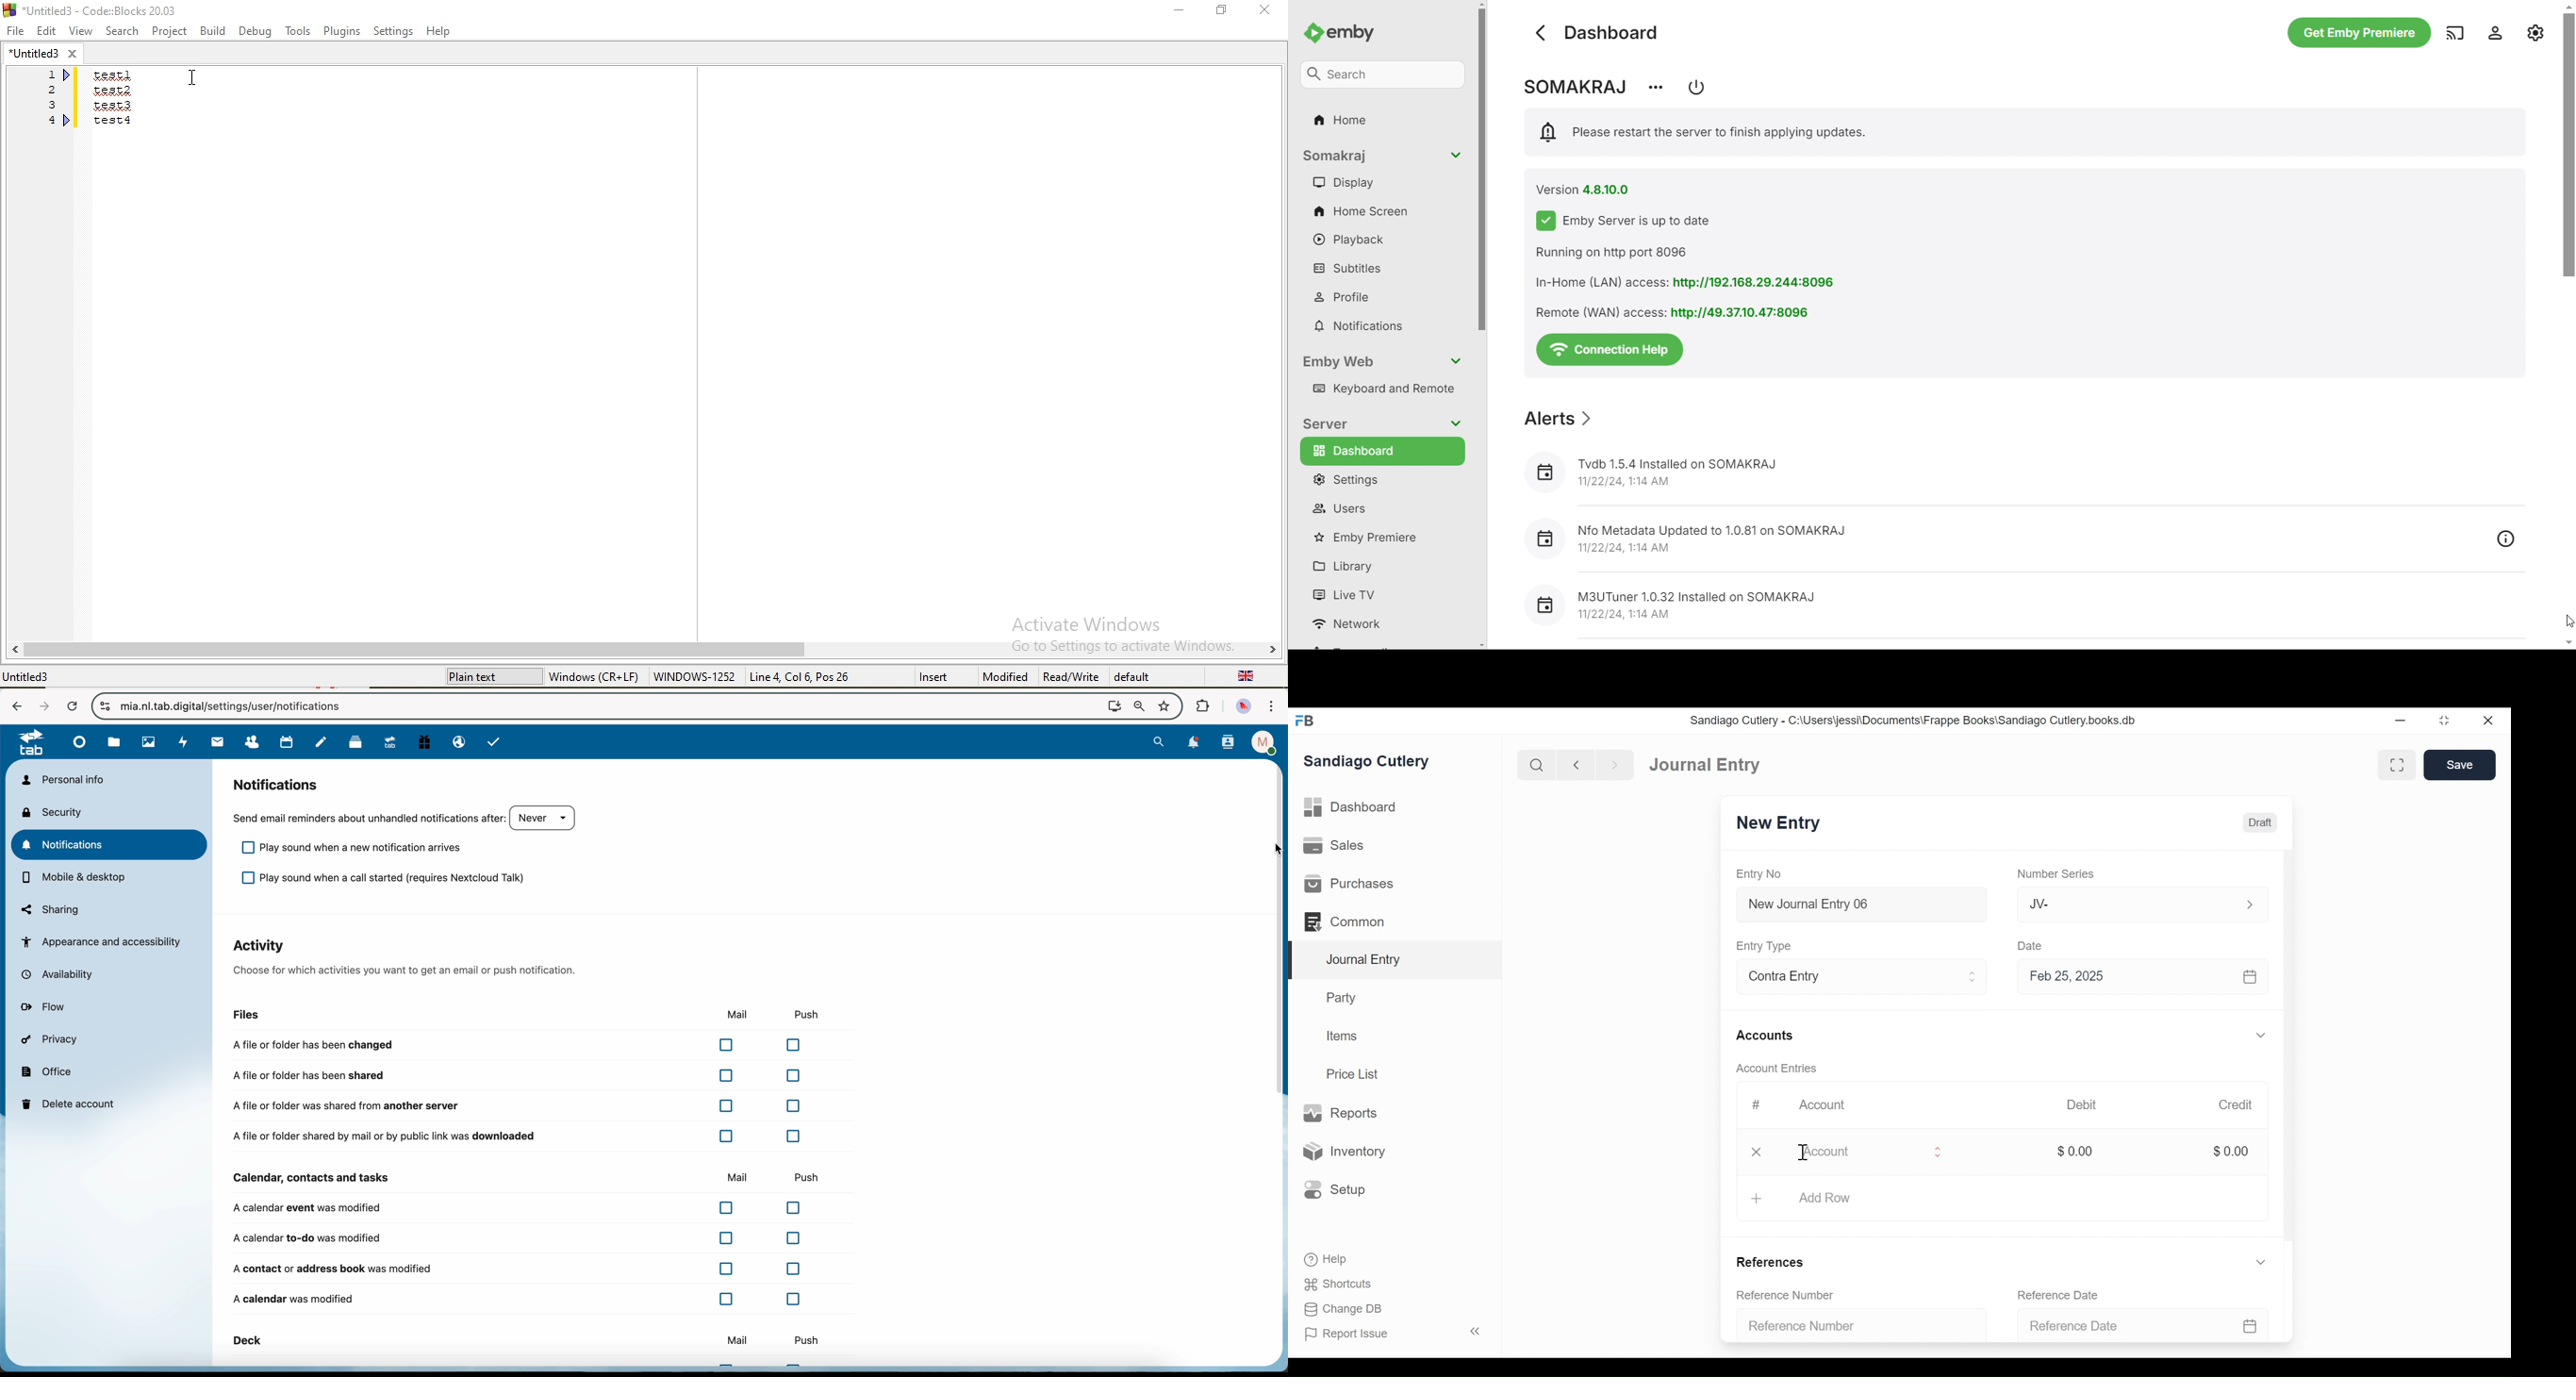 The width and height of the screenshot is (2576, 1400). What do you see at coordinates (2059, 874) in the screenshot?
I see `Number Series` at bounding box center [2059, 874].